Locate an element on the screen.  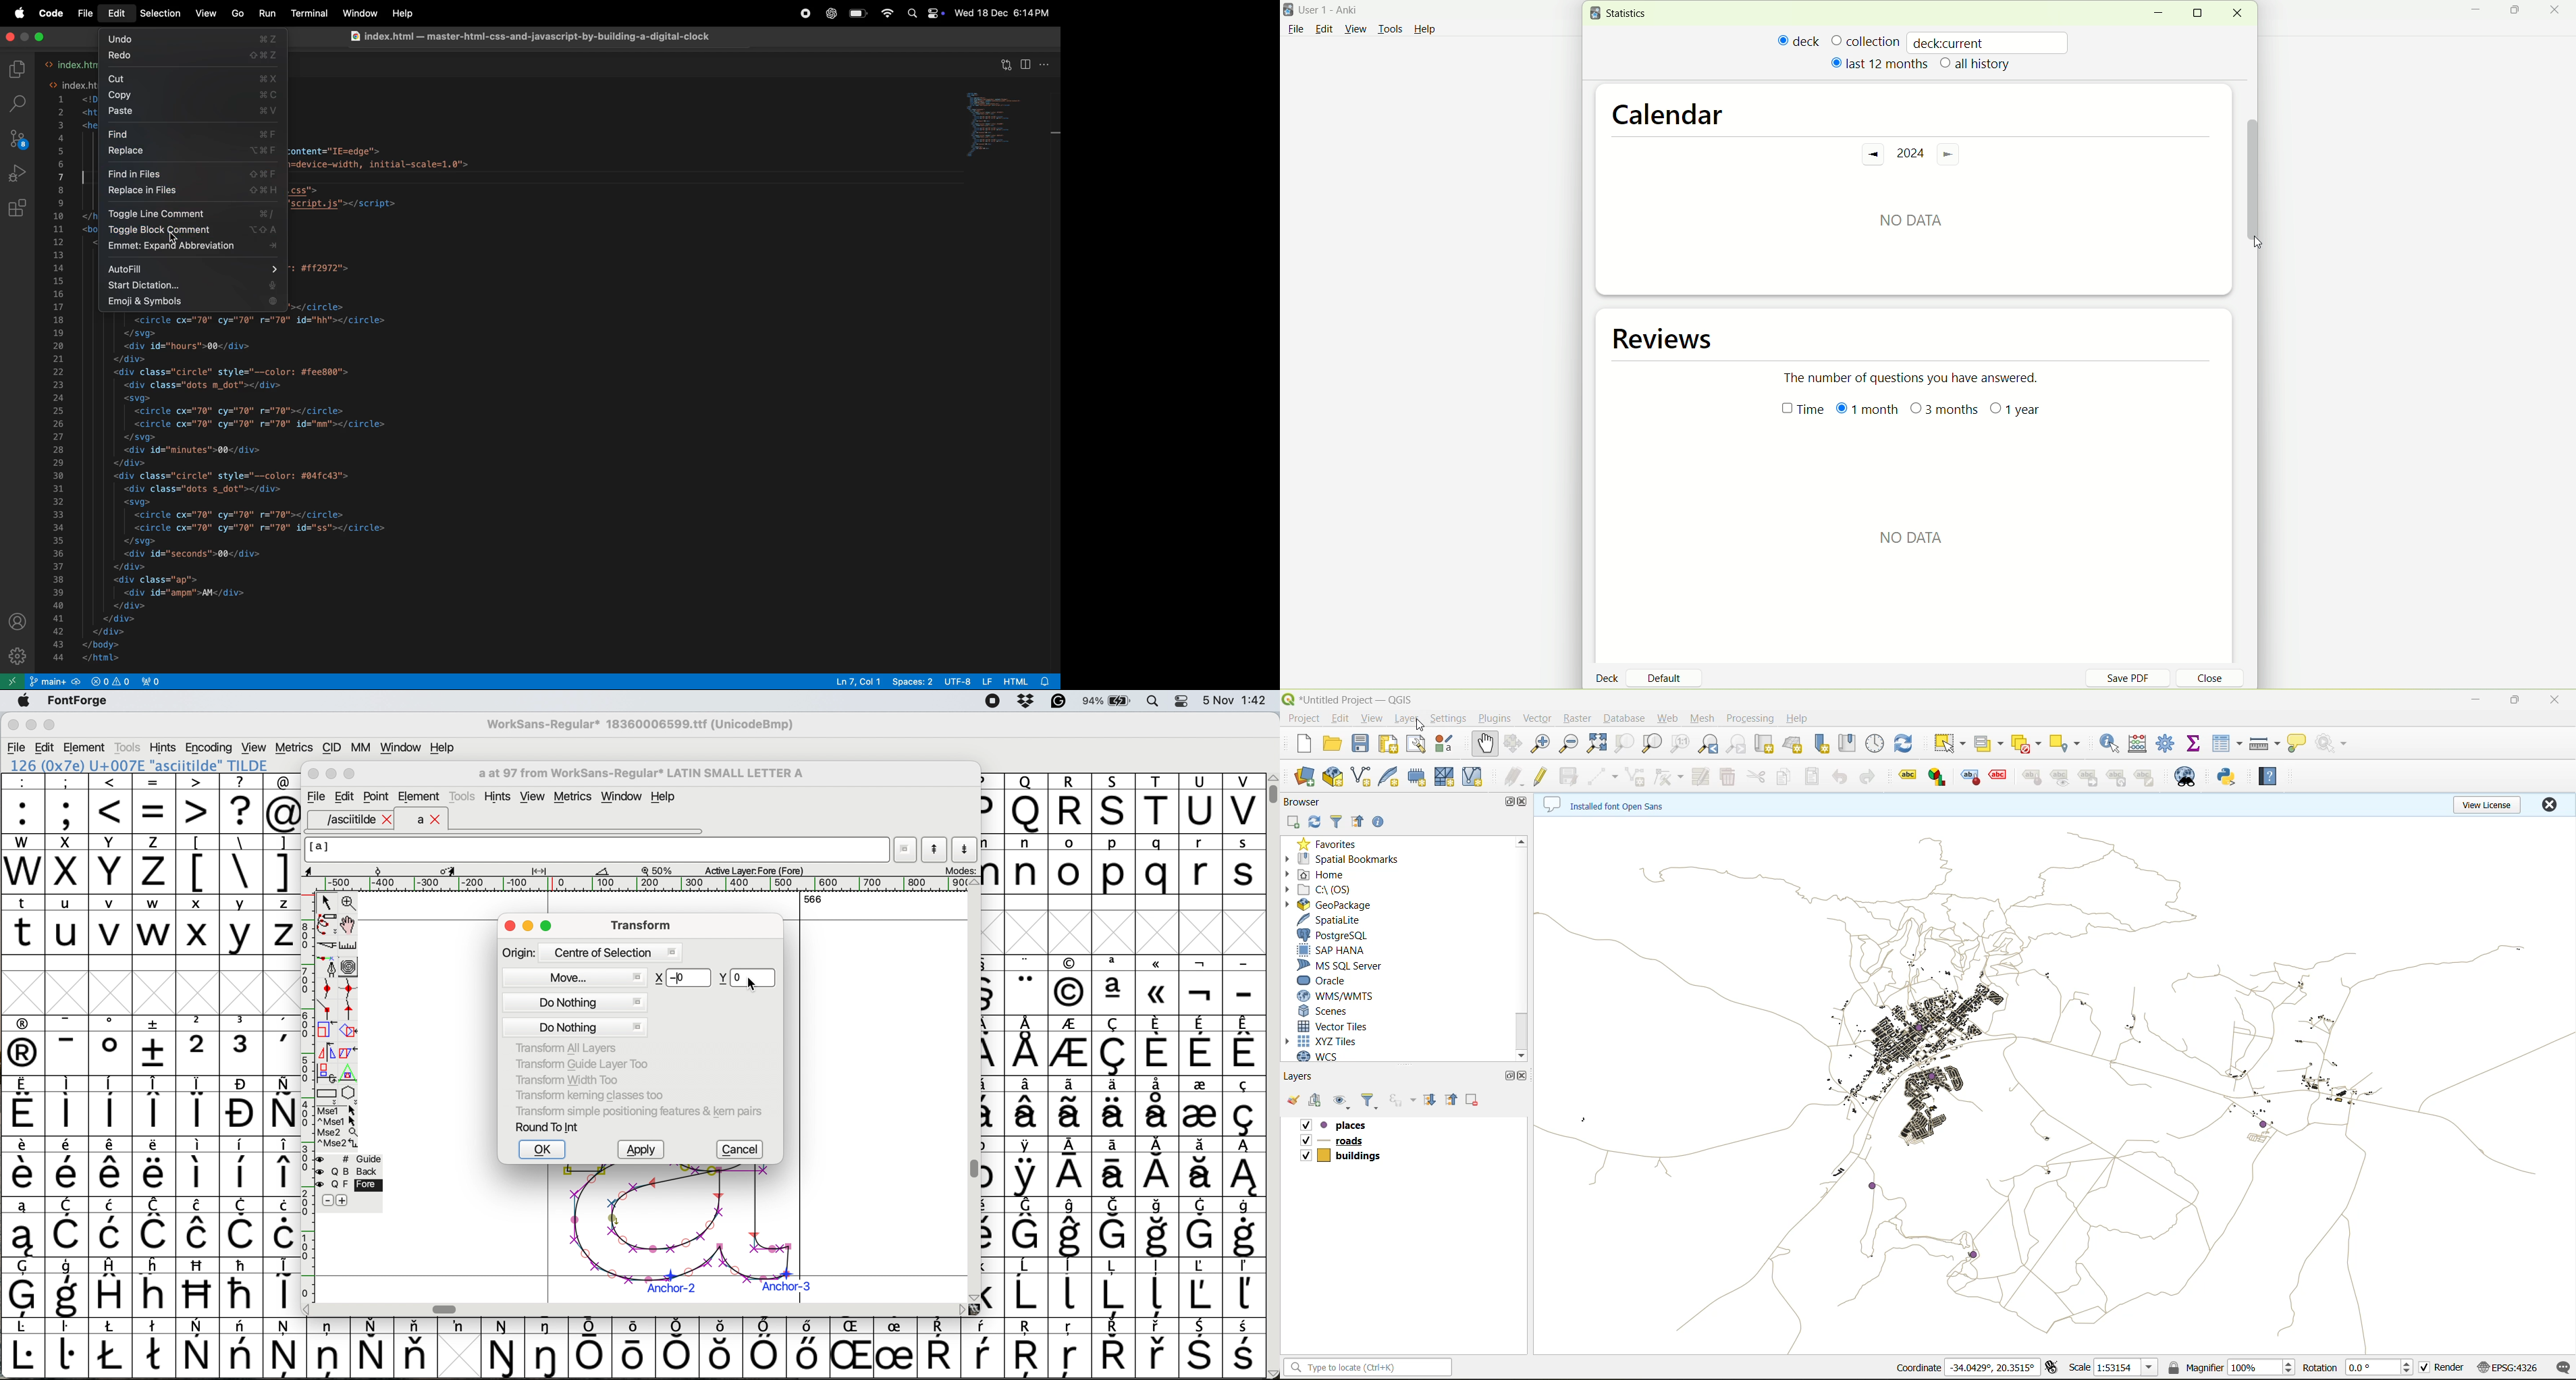
minimise is located at coordinates (529, 927).